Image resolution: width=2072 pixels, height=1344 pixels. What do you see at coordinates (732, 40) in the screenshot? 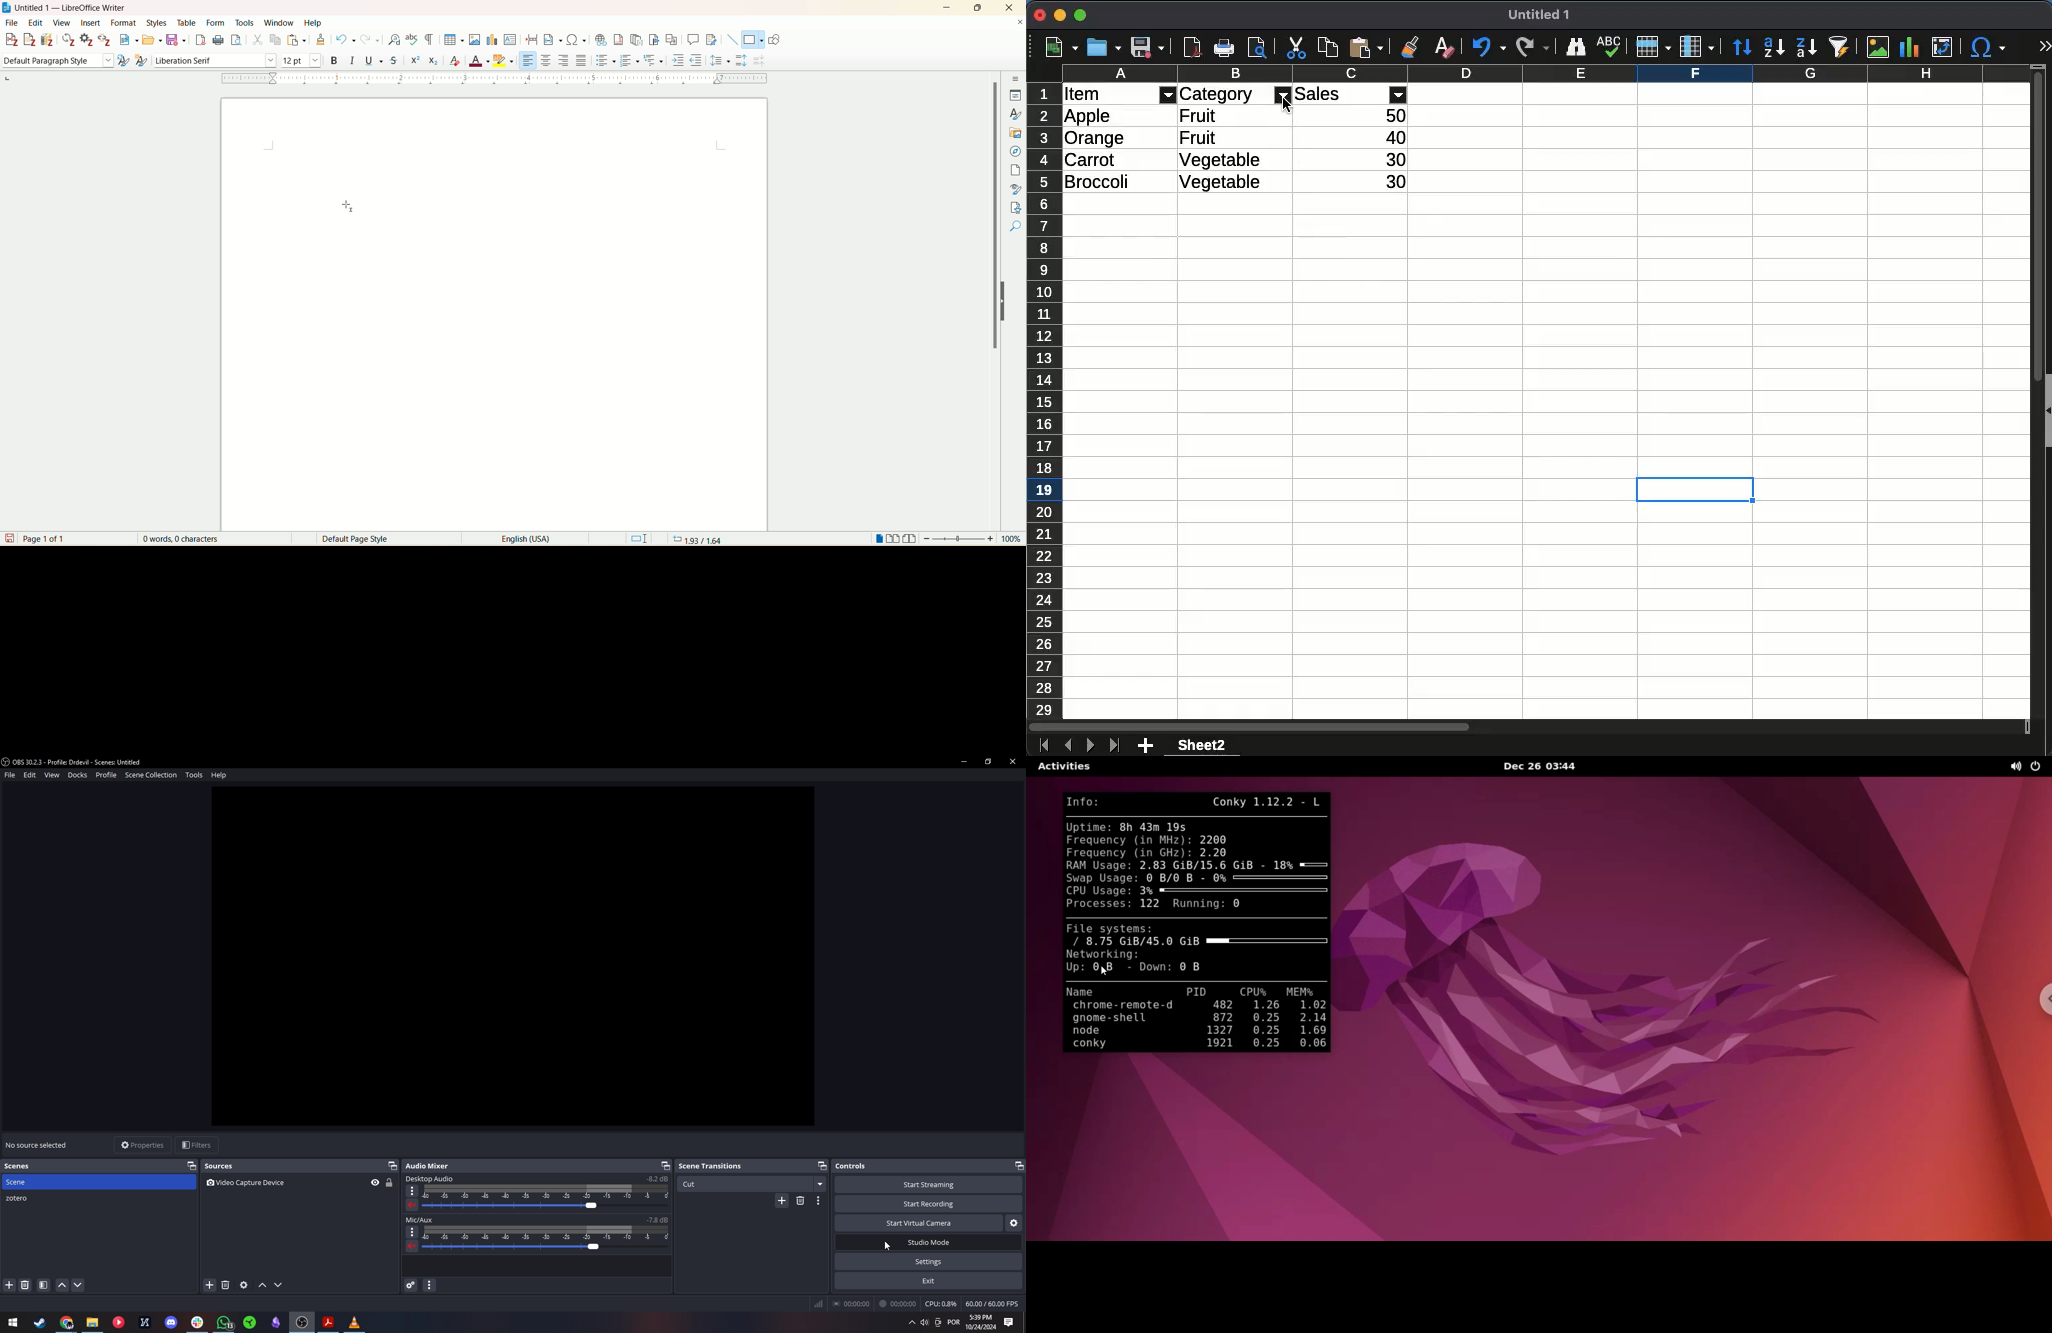
I see `insert line` at bounding box center [732, 40].